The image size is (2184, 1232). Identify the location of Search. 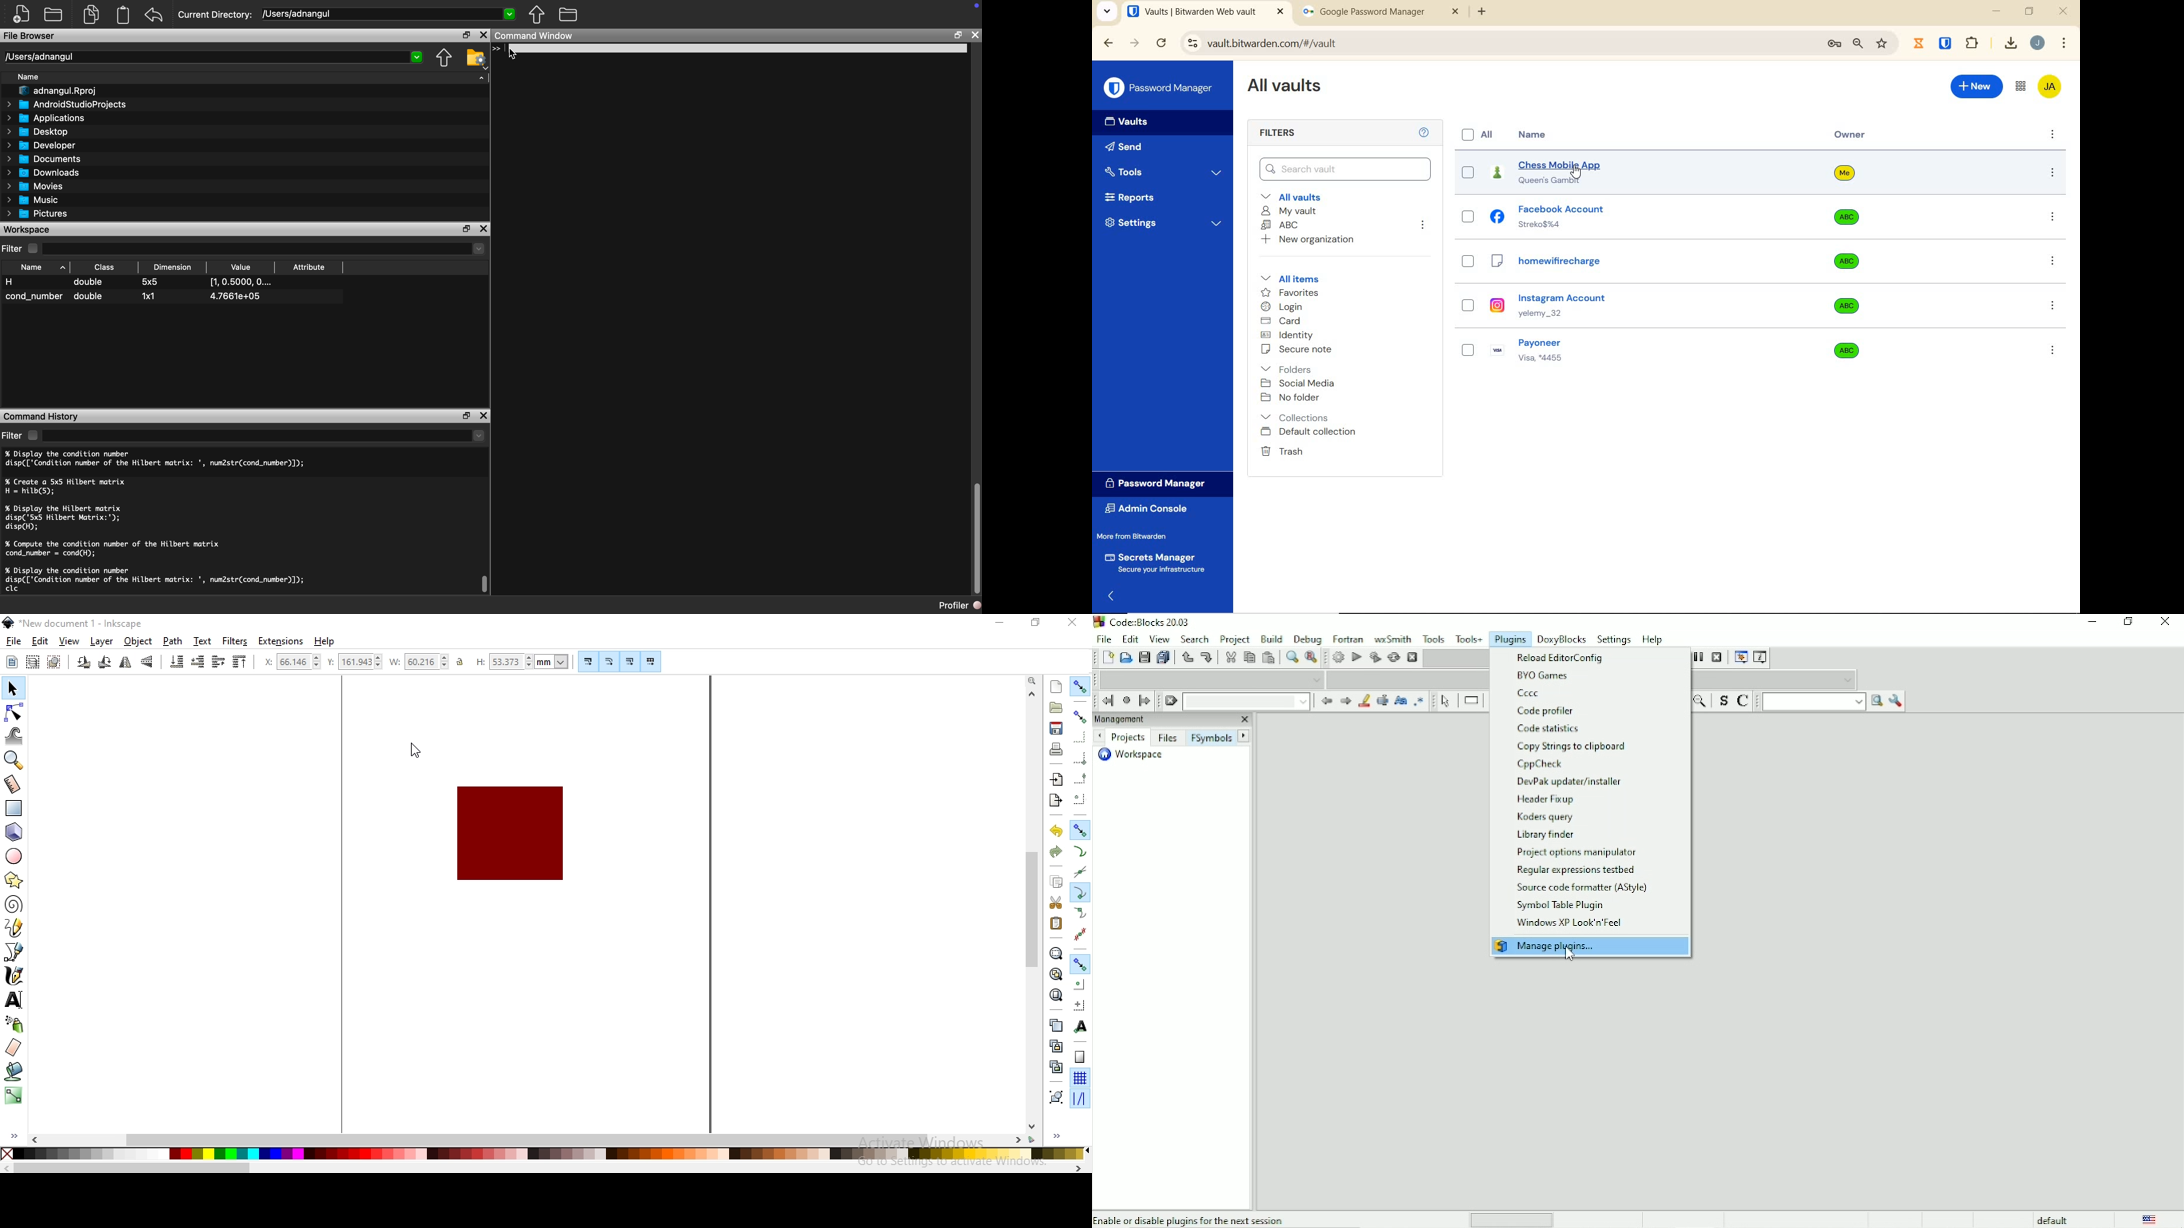
(1195, 638).